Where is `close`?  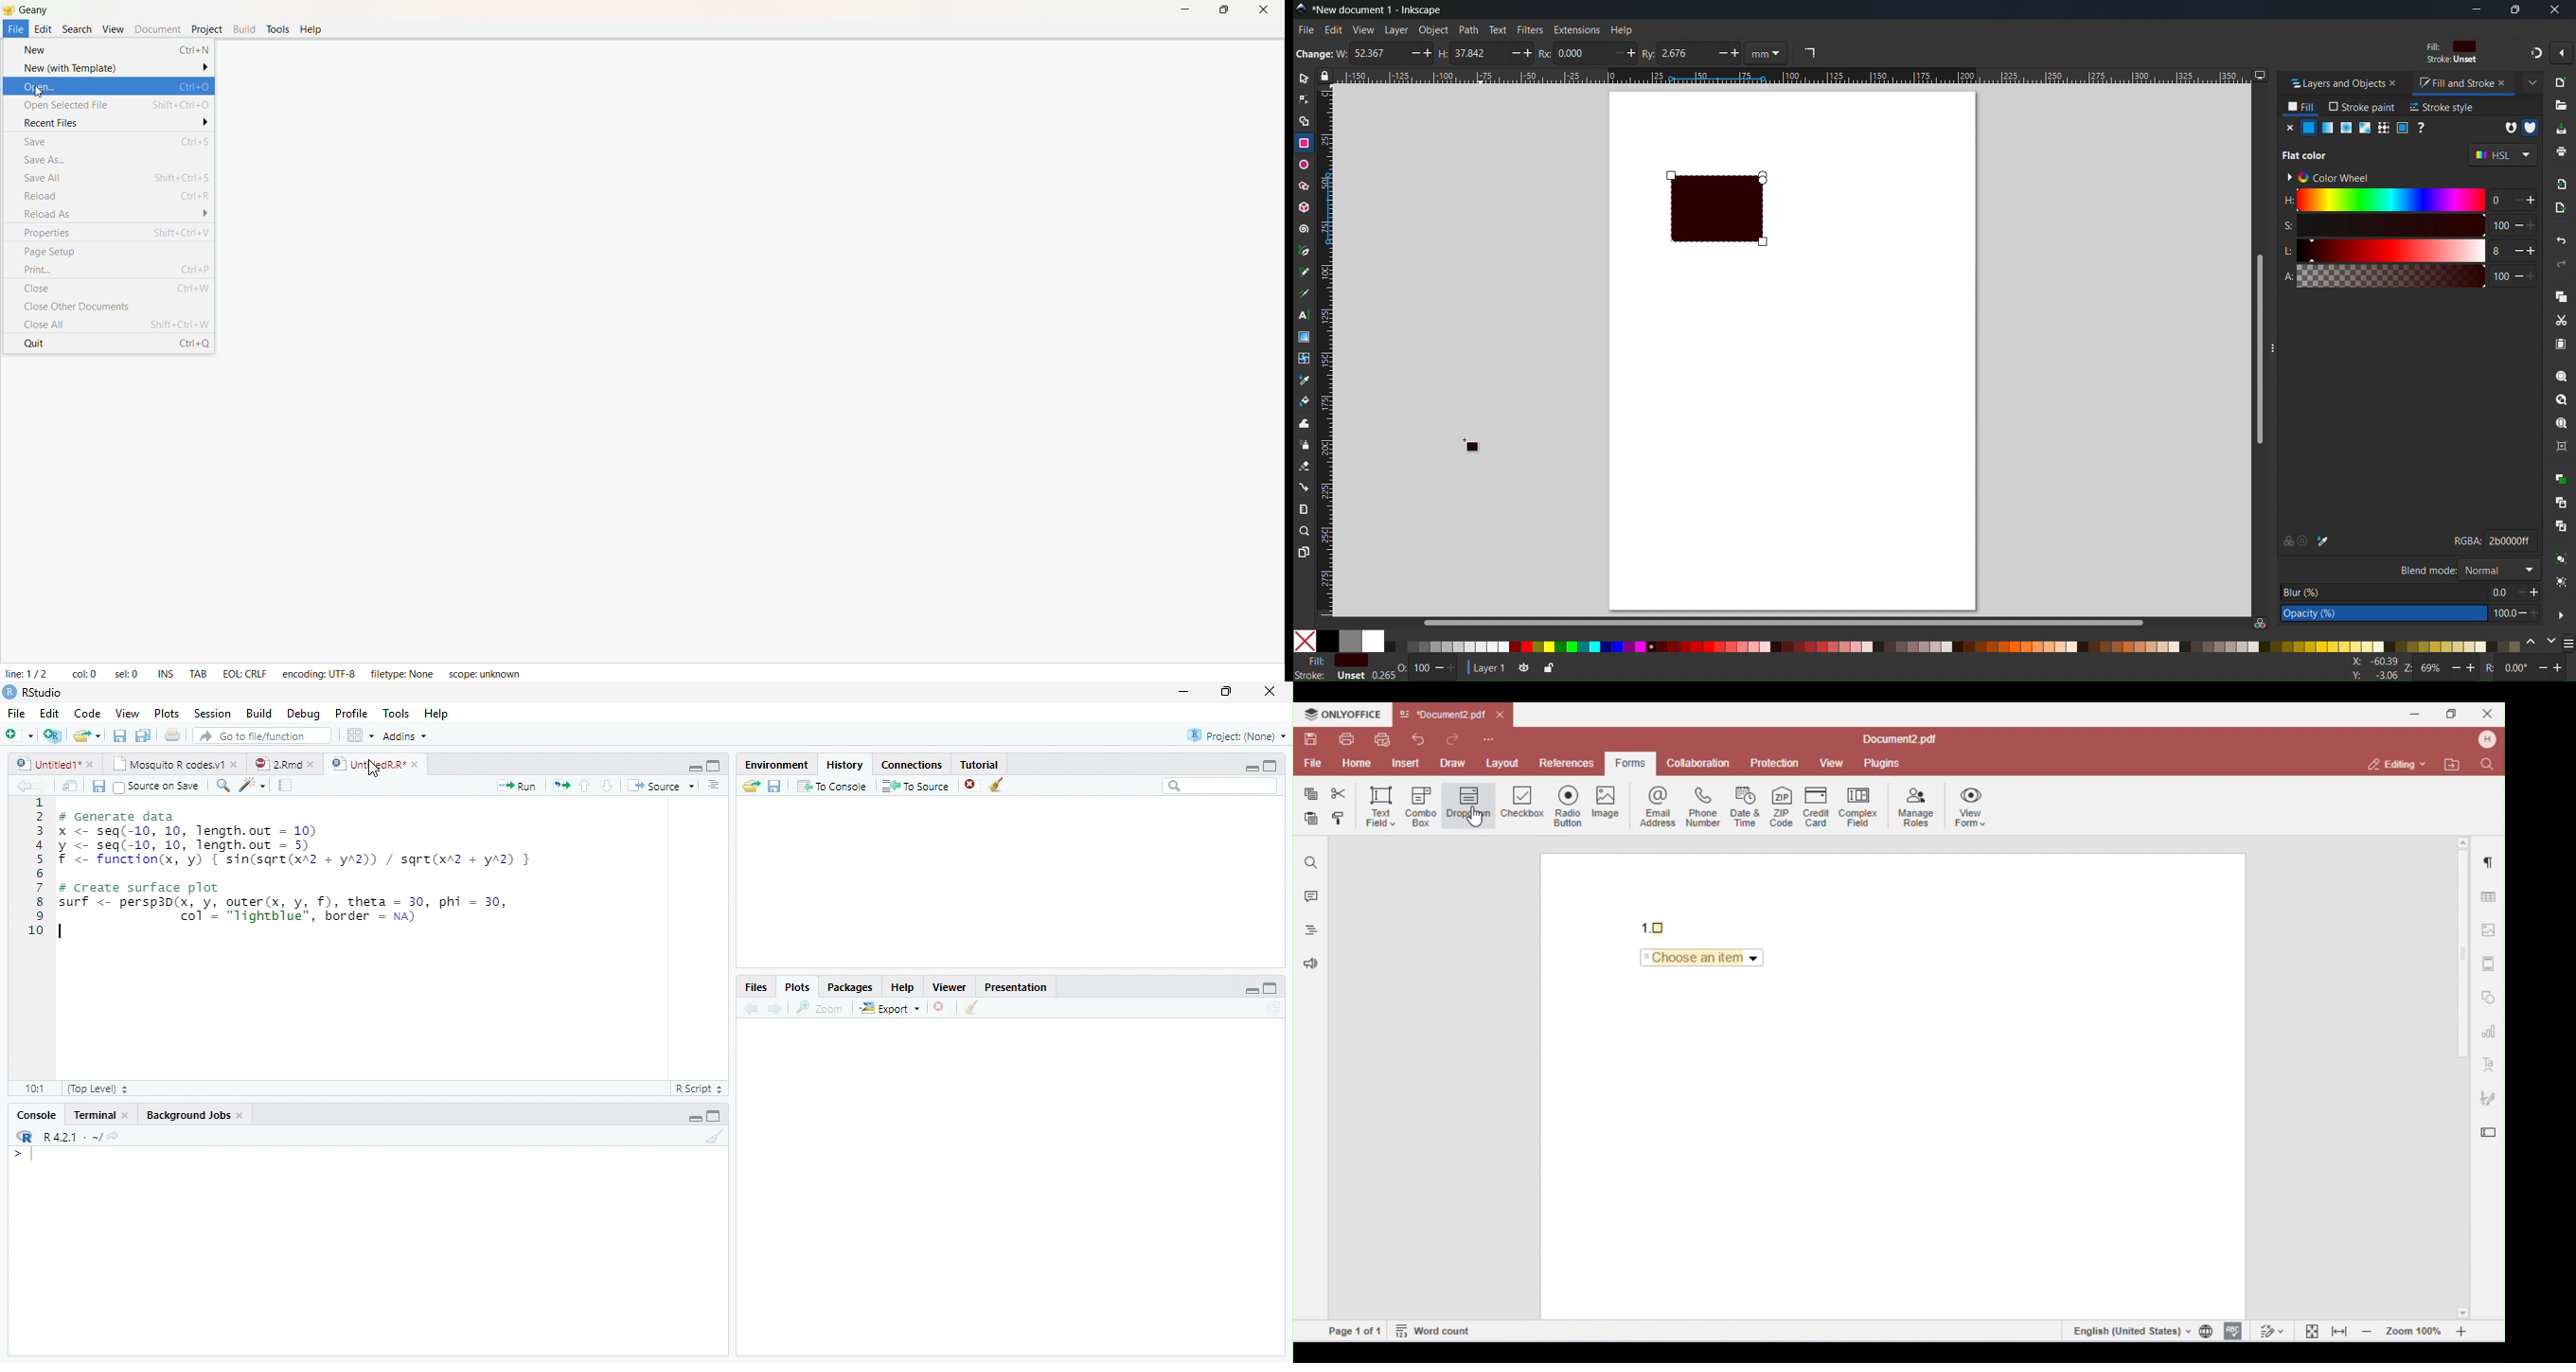 close is located at coordinates (91, 764).